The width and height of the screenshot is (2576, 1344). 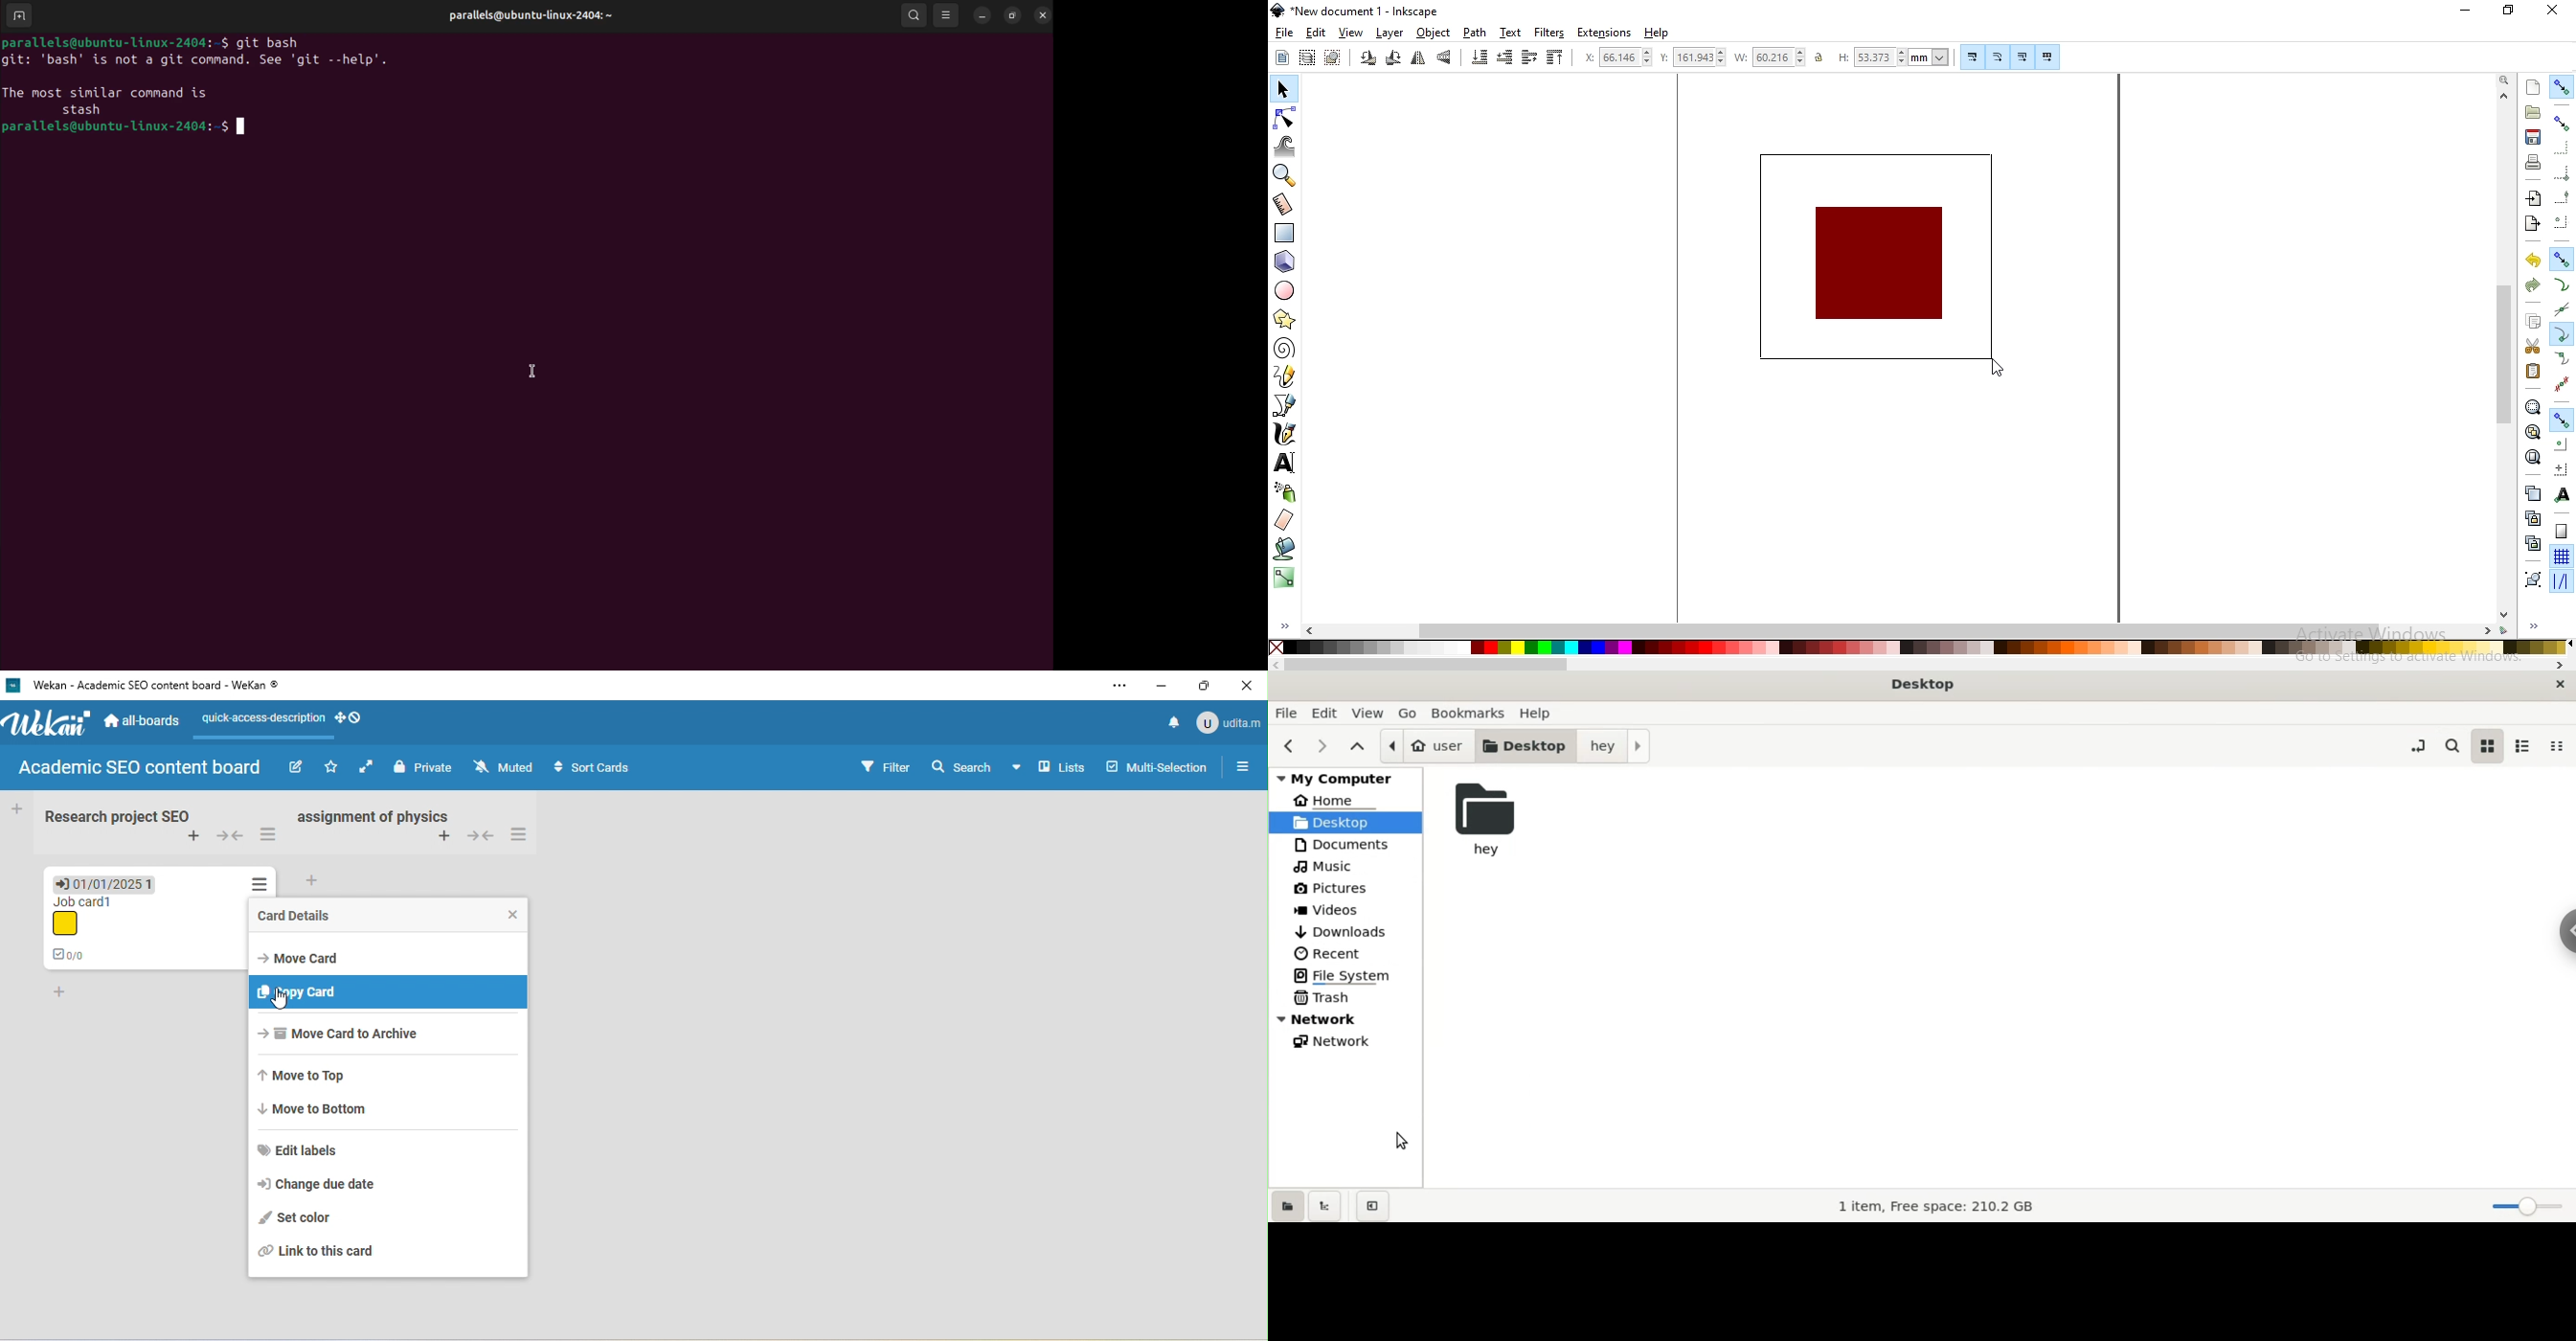 I want to click on wekan logo, so click(x=14, y=684).